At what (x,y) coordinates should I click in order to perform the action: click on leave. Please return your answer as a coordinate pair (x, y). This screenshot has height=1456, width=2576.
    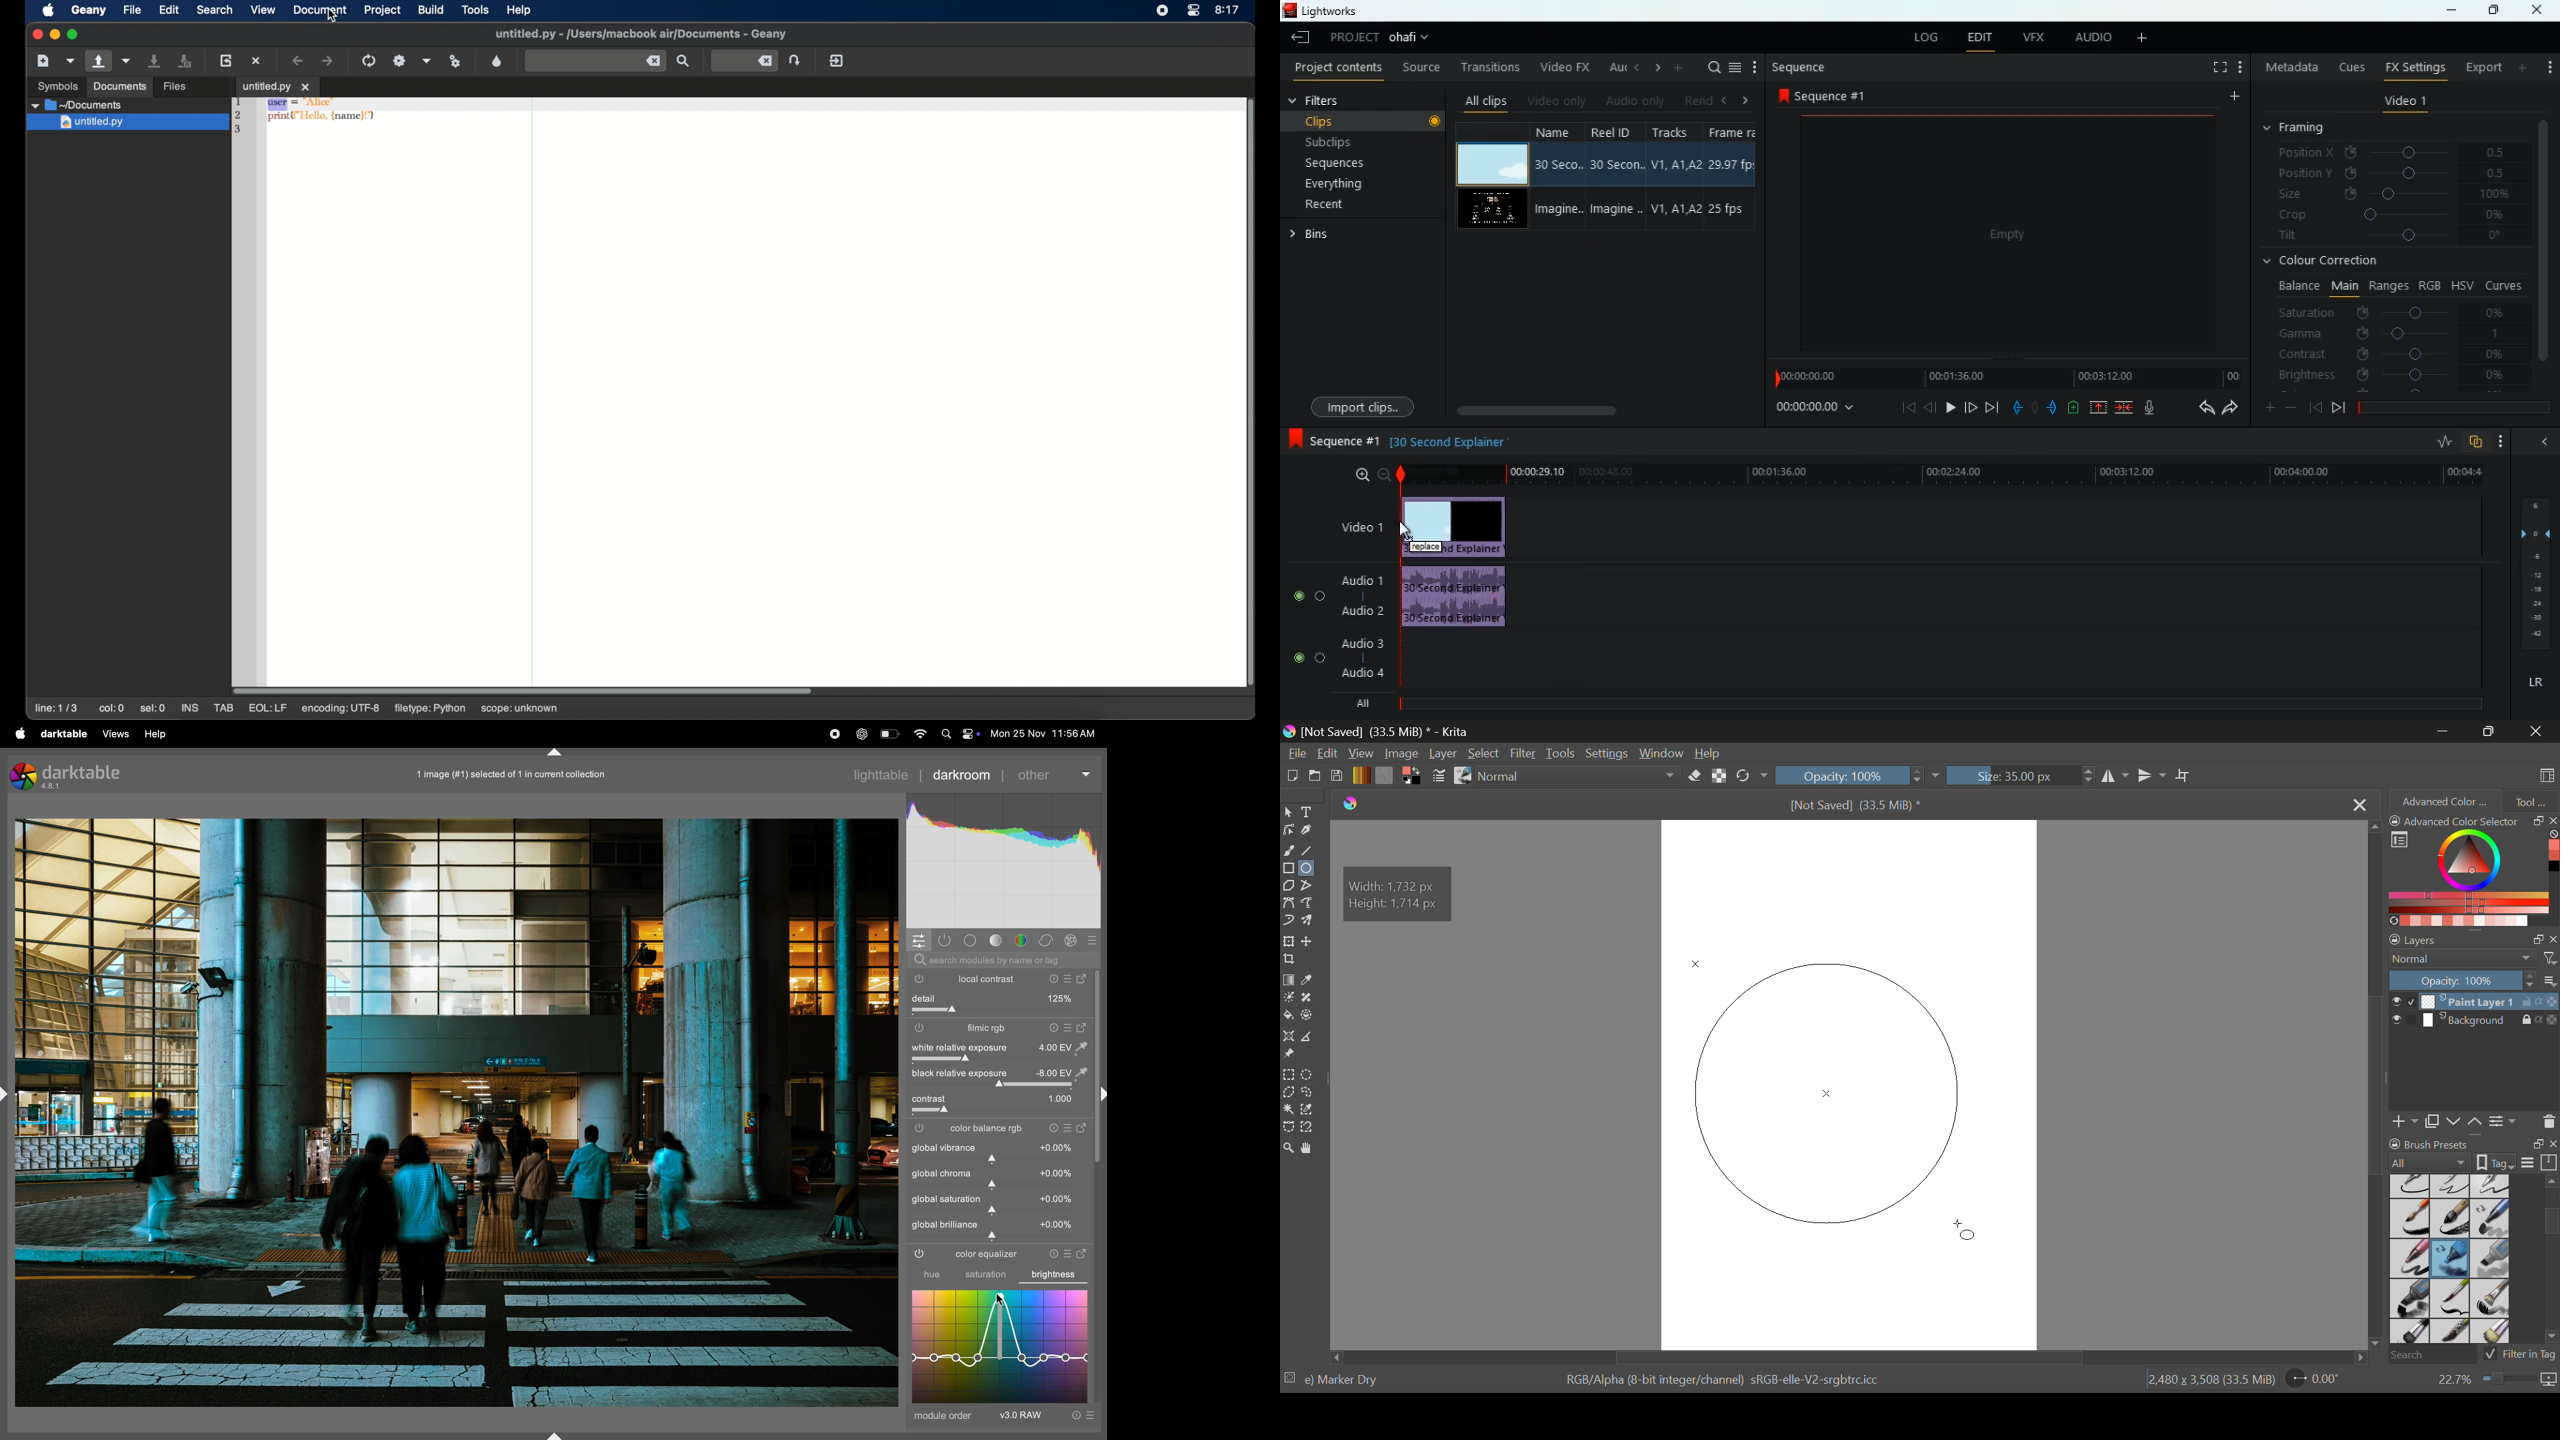
    Looking at the image, I should click on (1300, 37).